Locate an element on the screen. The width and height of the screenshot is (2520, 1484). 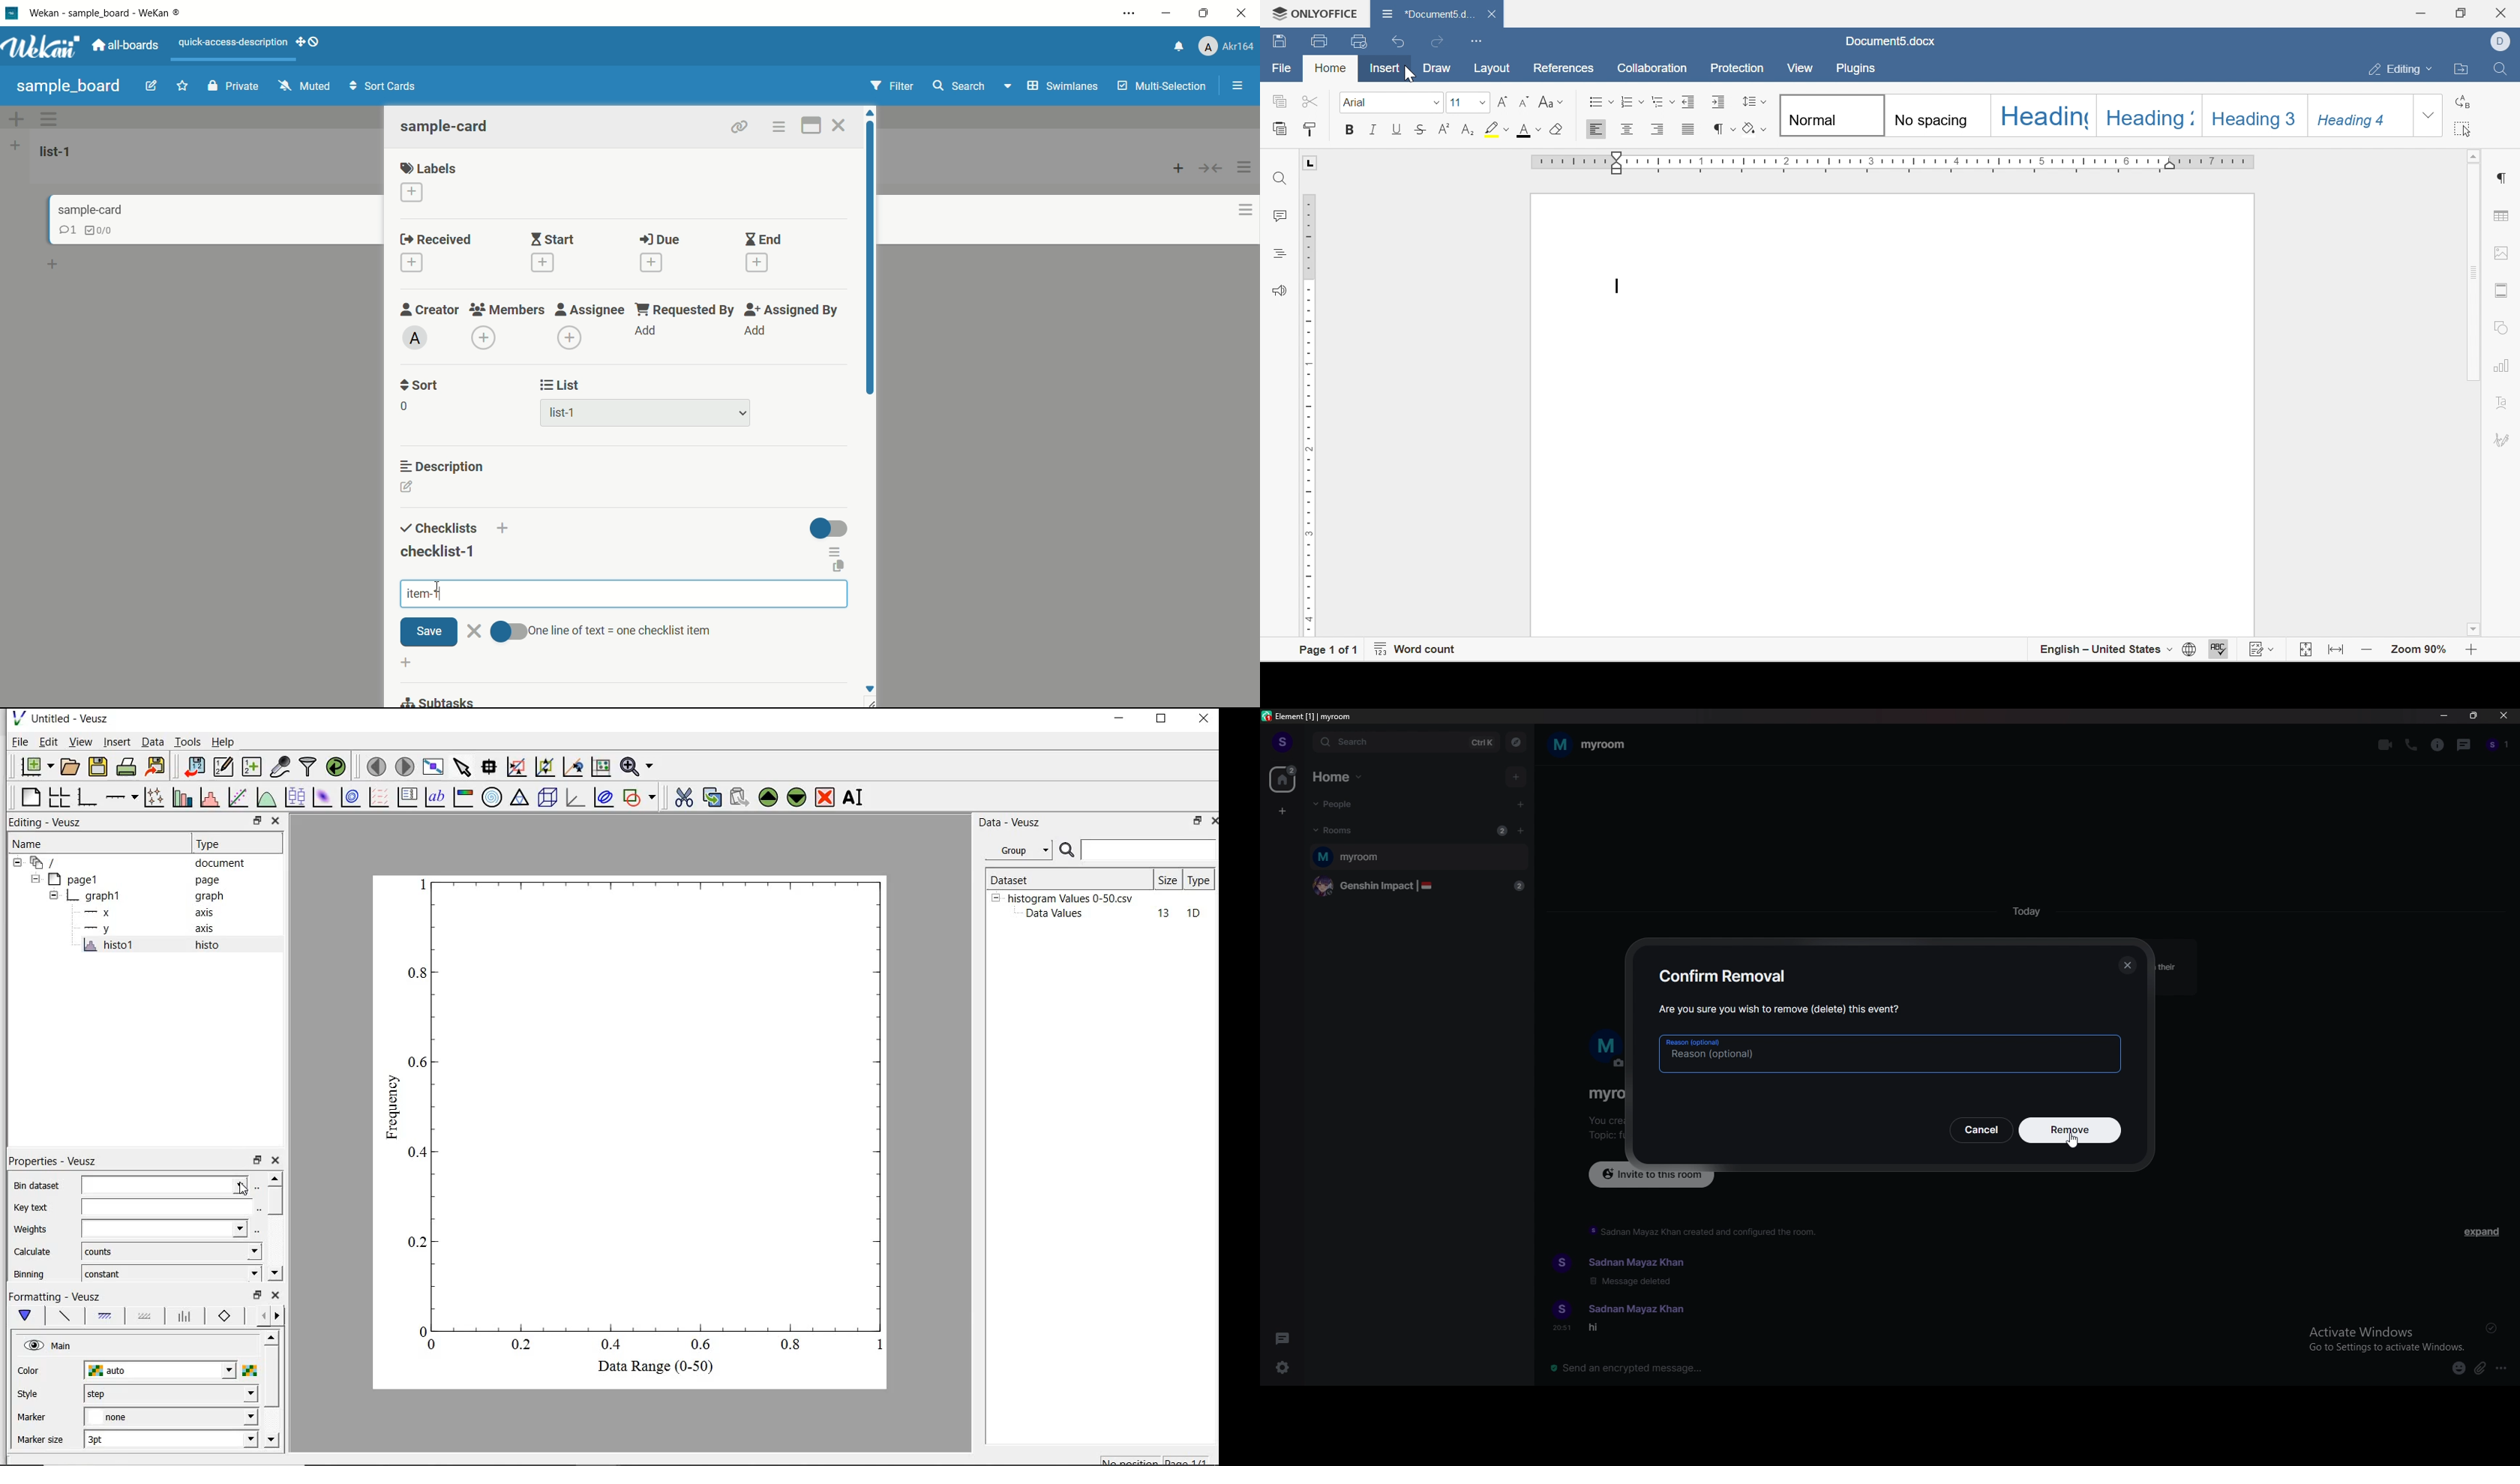
fill under is located at coordinates (105, 1316).